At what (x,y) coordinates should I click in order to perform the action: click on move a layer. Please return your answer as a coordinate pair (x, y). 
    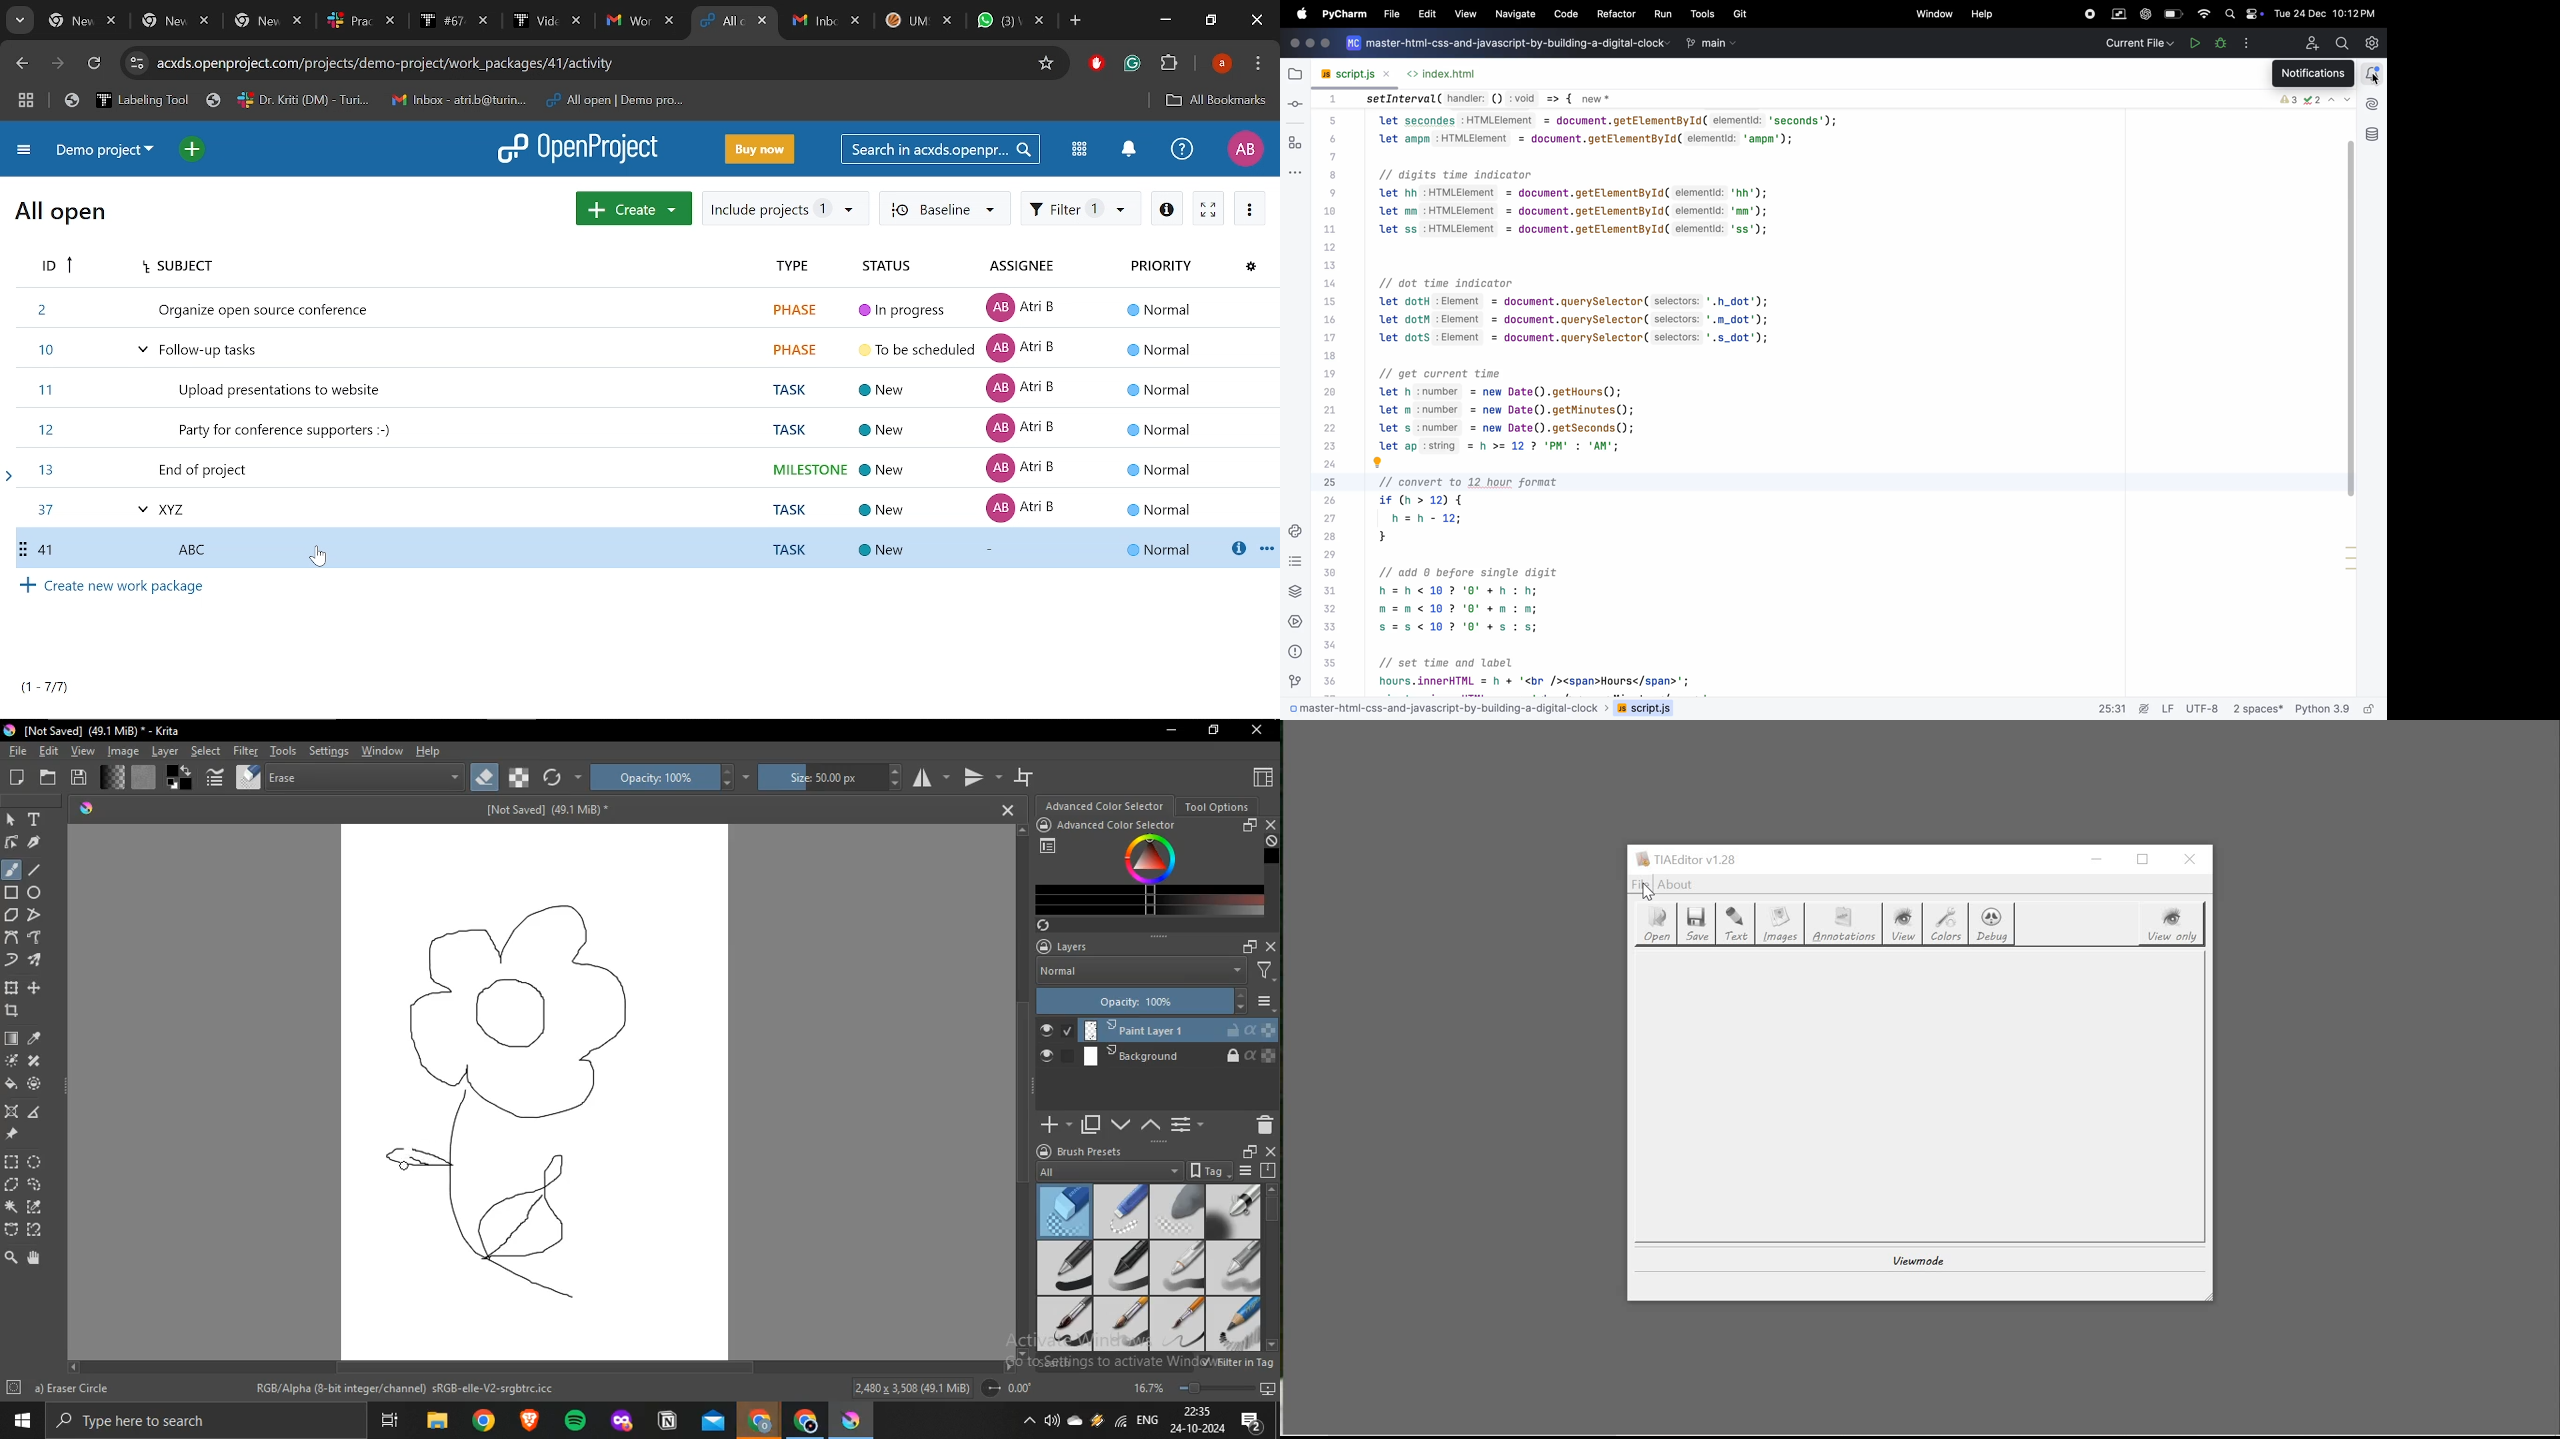
    Looking at the image, I should click on (34, 990).